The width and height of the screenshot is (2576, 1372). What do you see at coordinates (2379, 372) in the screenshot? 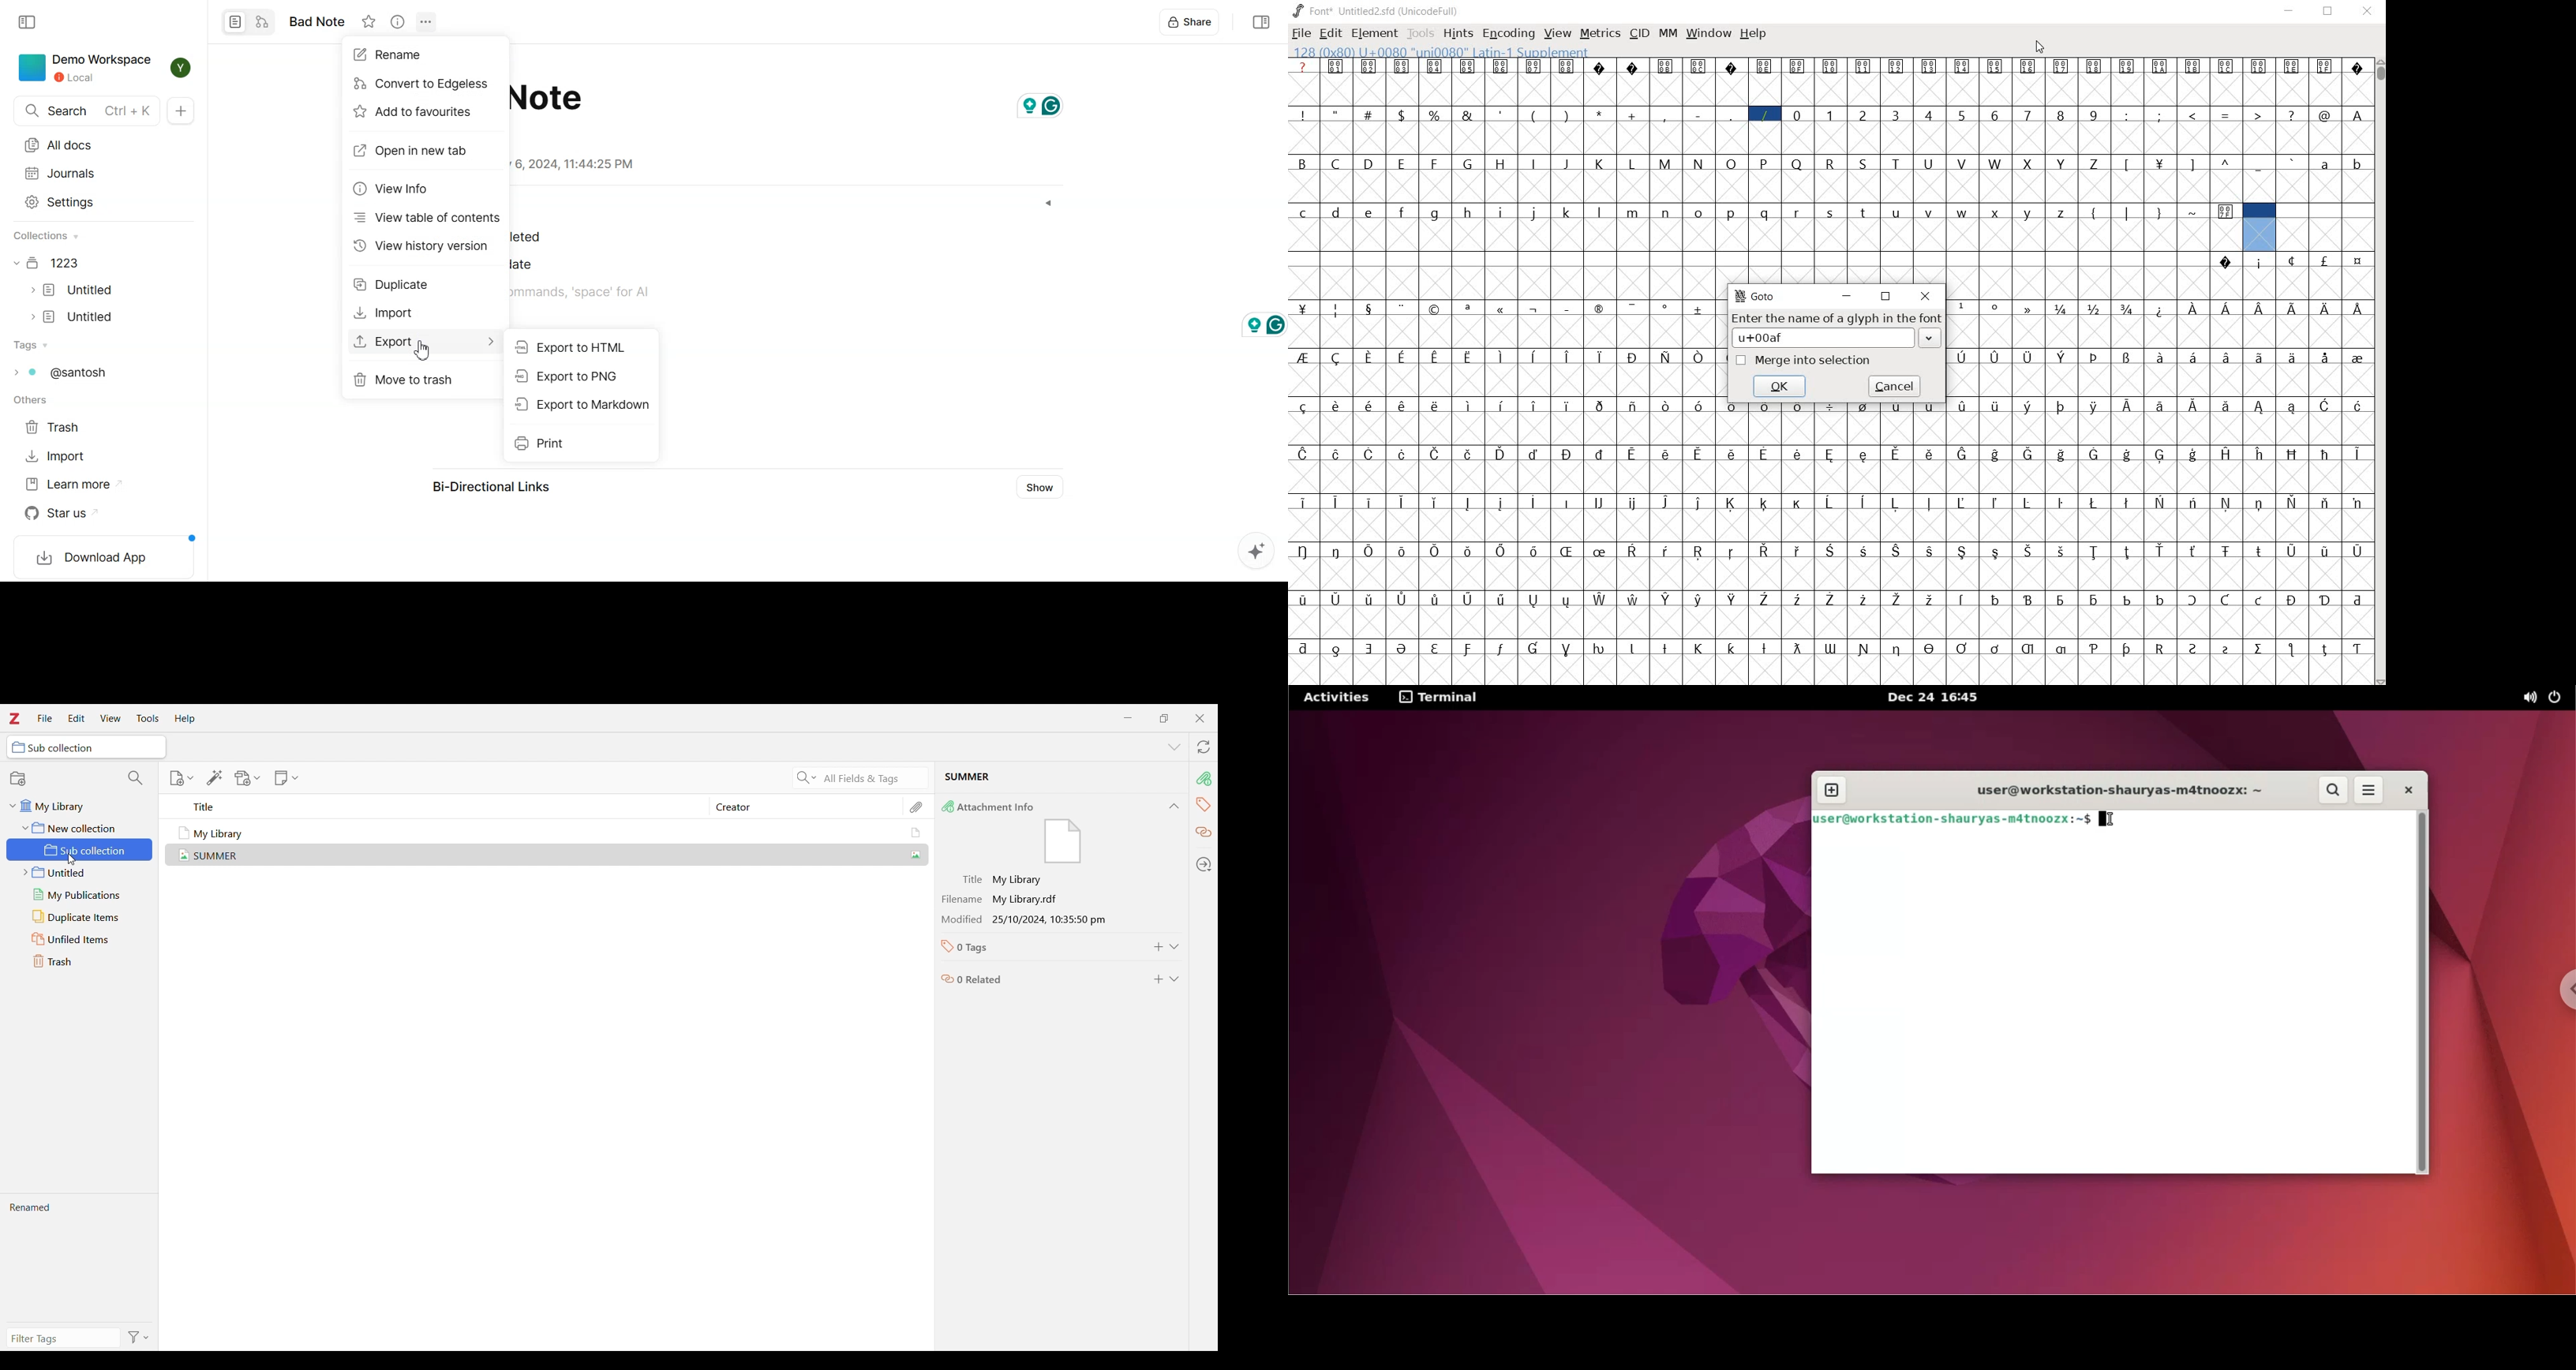
I see `SCROLLBAR` at bounding box center [2379, 372].